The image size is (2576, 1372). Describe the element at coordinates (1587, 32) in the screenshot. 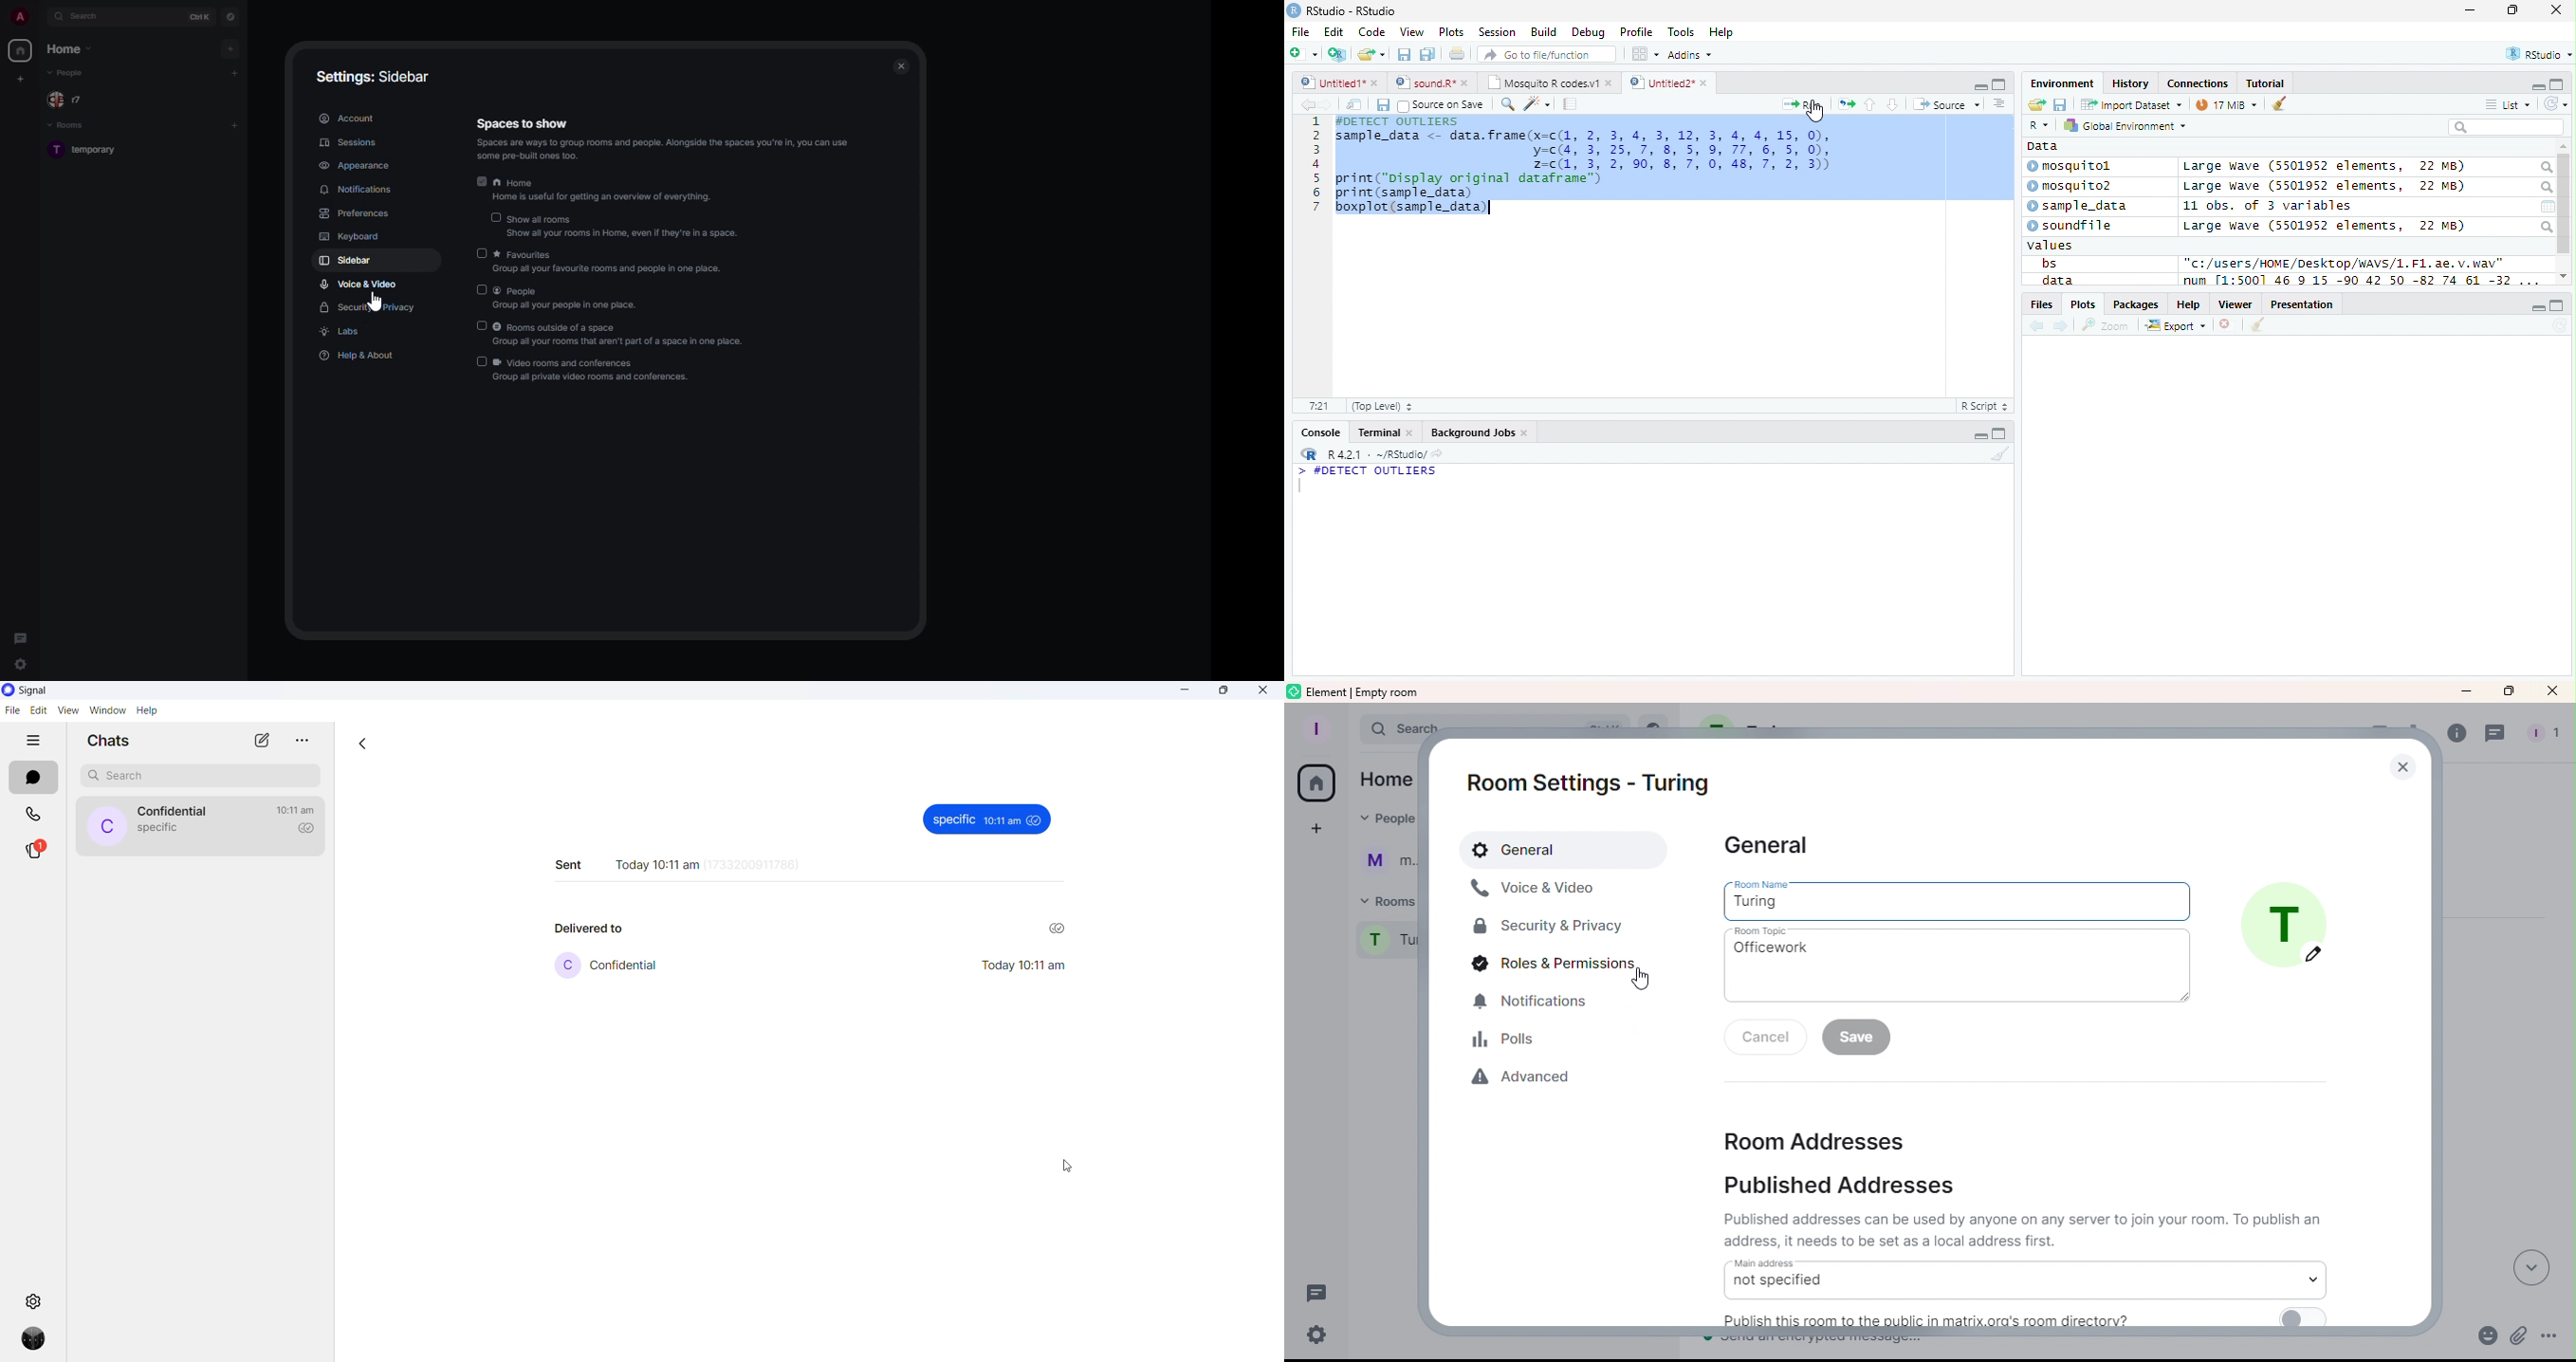

I see `Debug` at that location.